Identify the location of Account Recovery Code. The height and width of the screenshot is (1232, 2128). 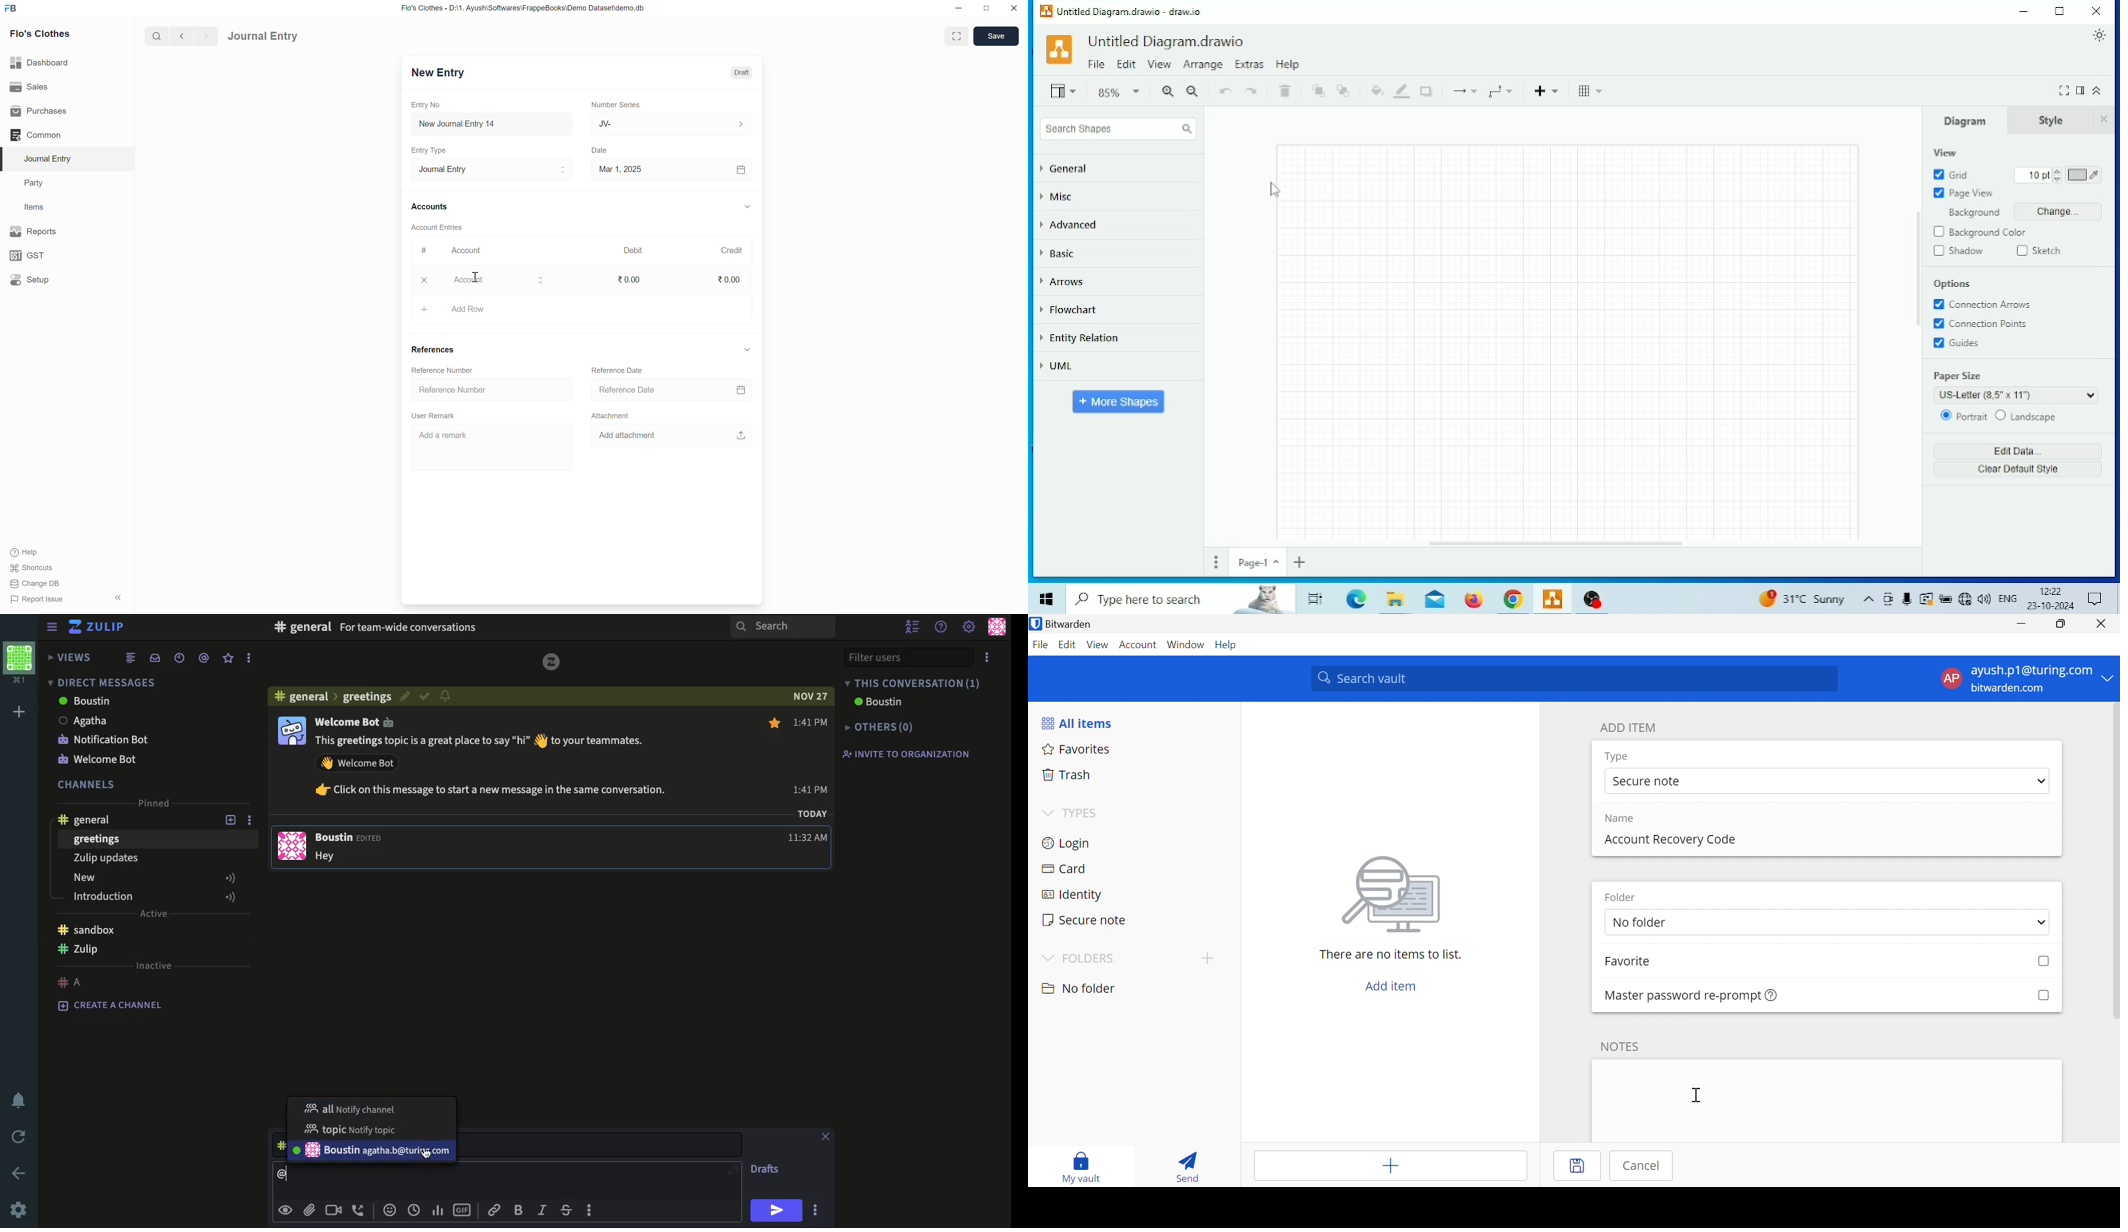
(1669, 839).